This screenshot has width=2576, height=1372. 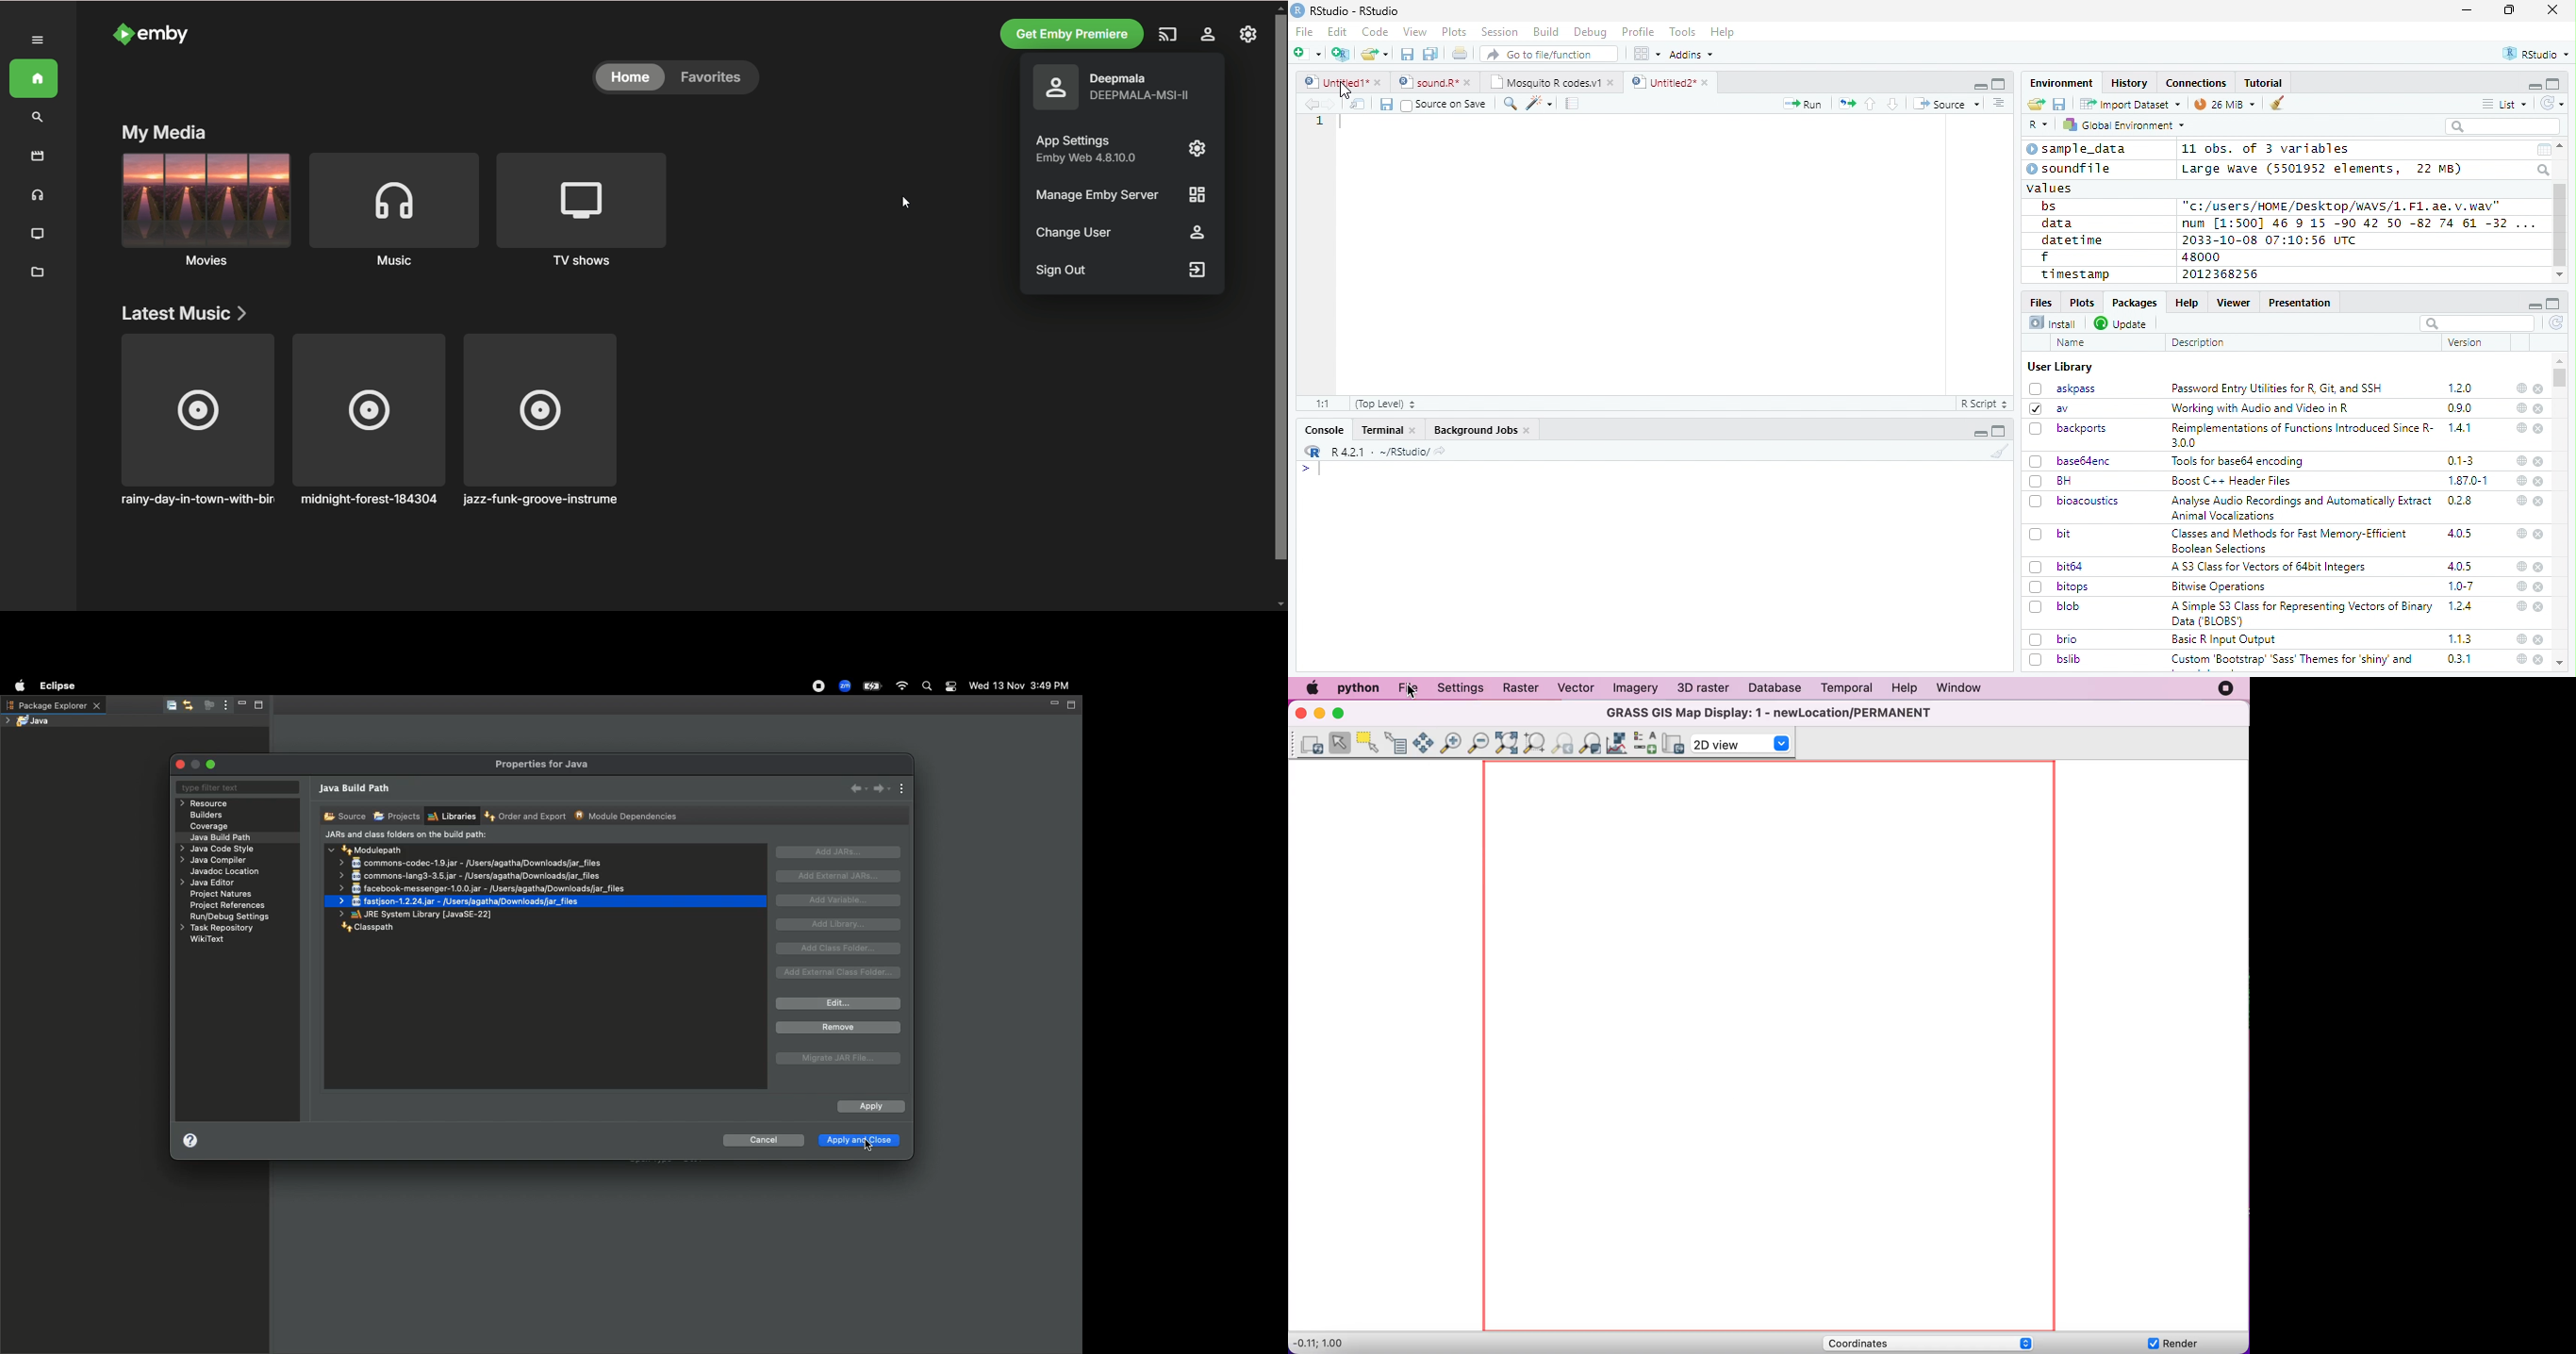 I want to click on Full screen, so click(x=1999, y=431).